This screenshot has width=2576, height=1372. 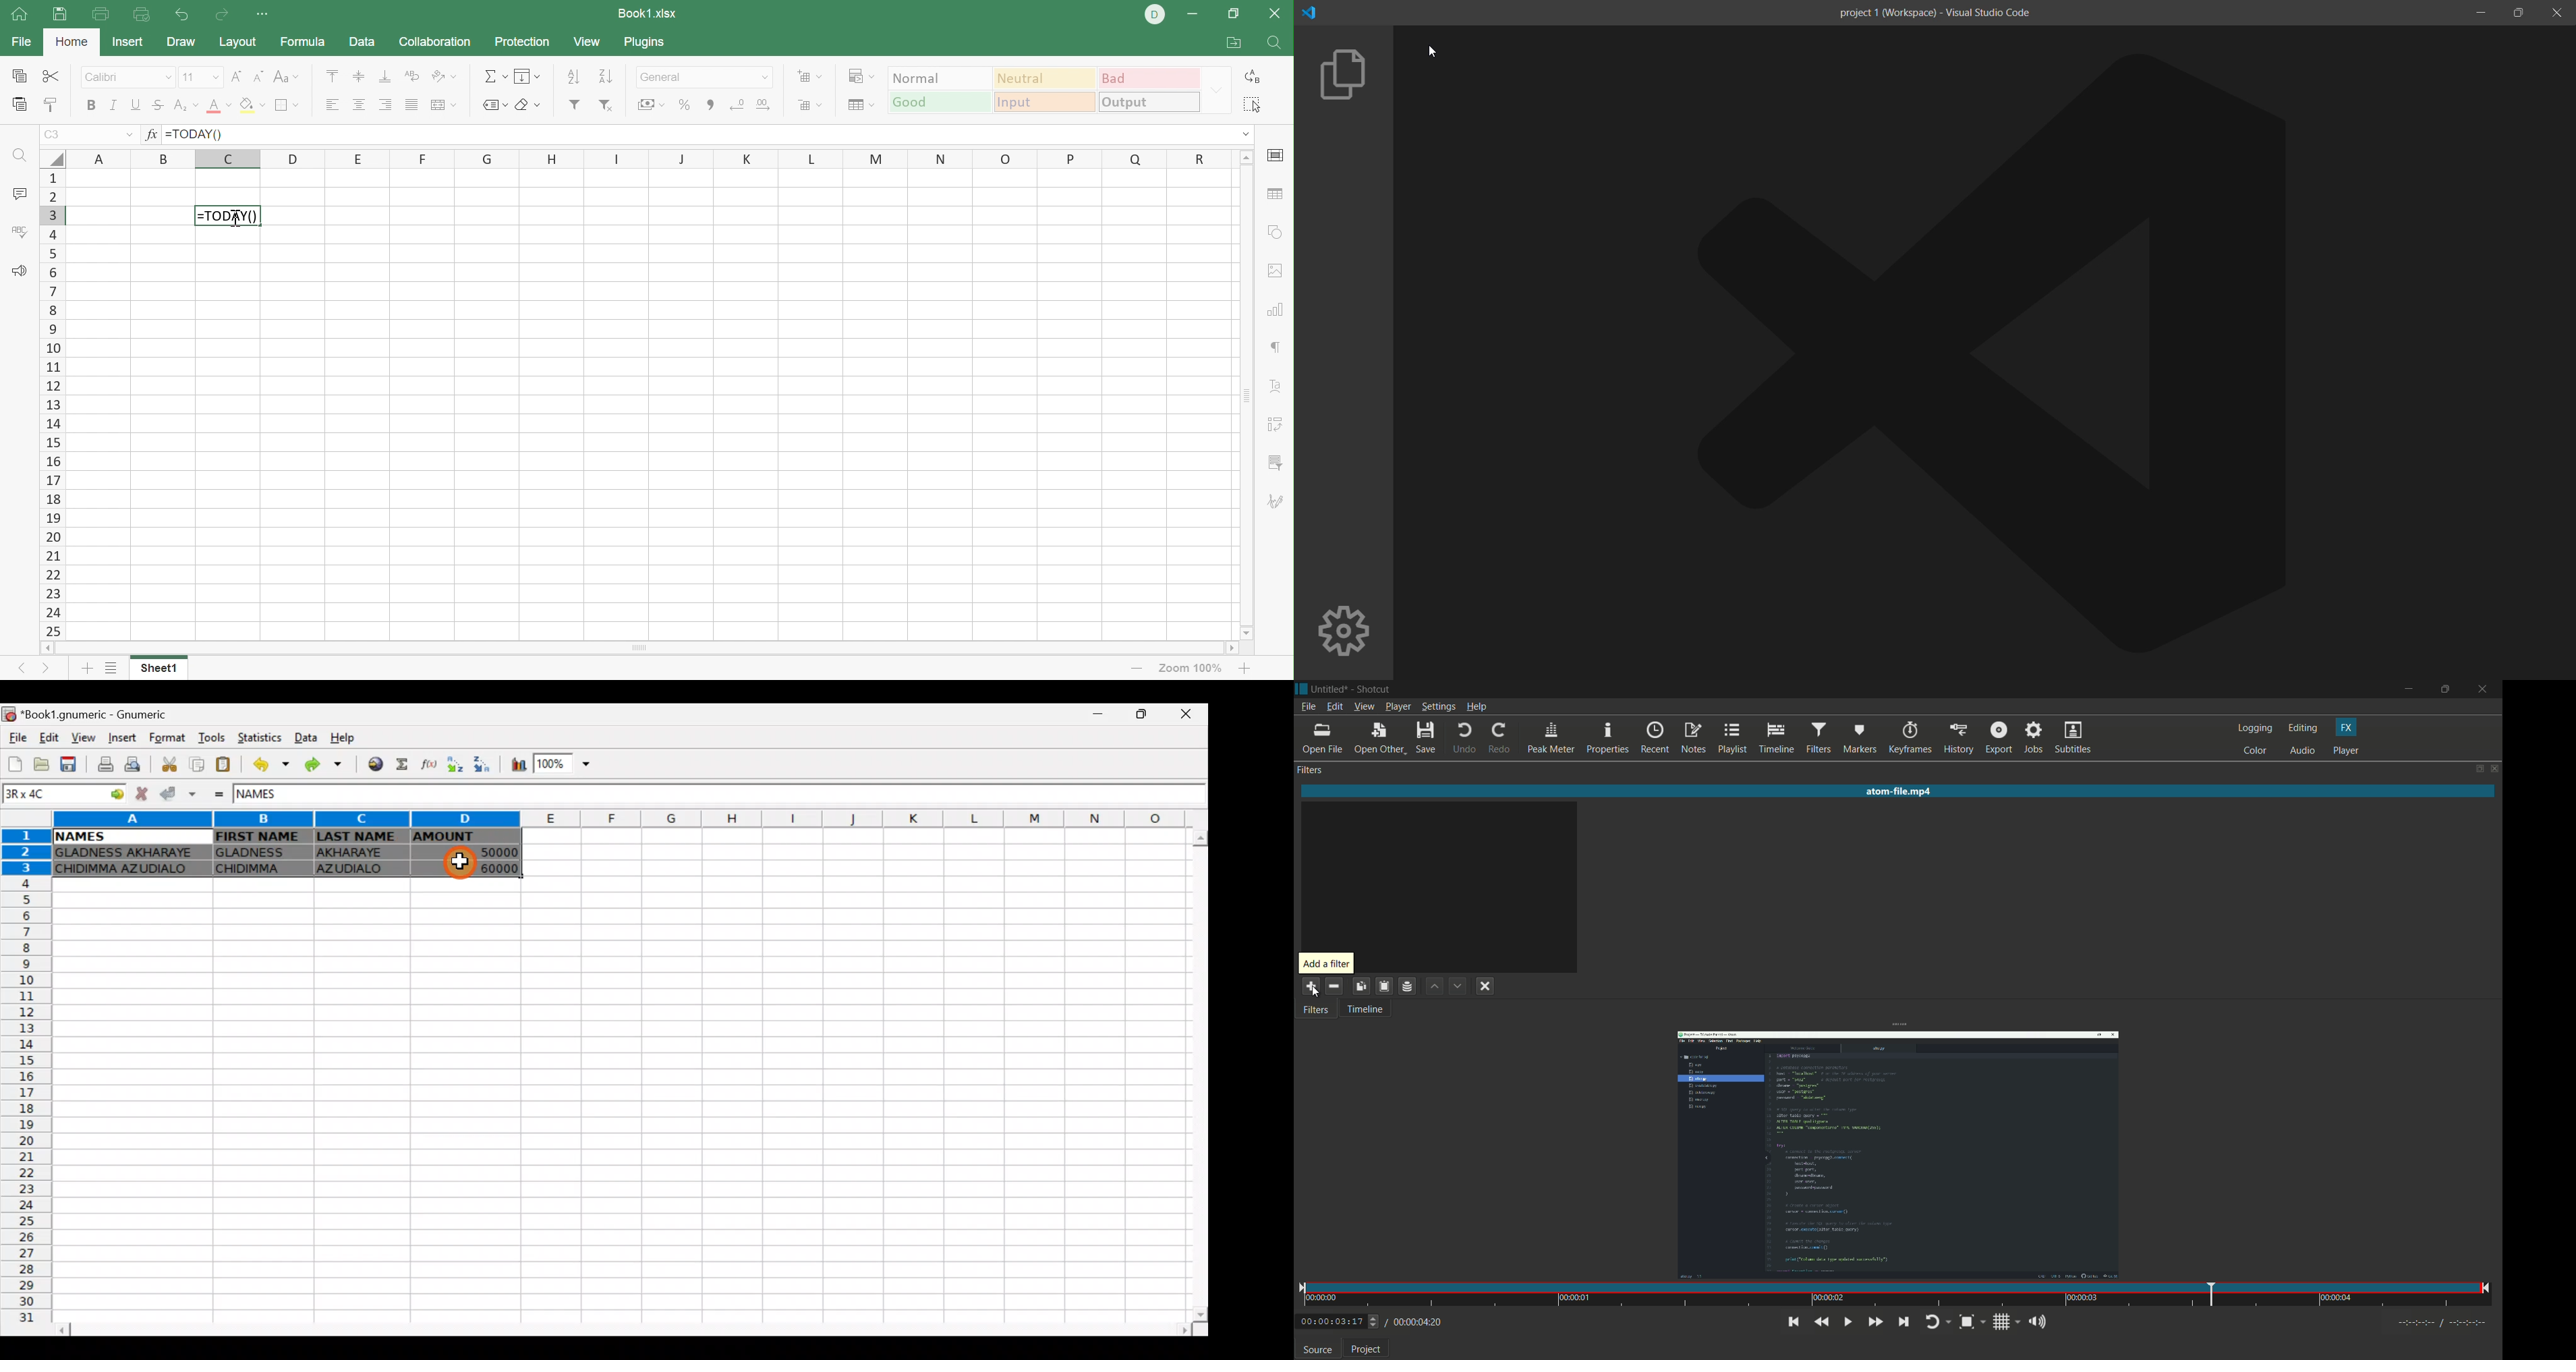 What do you see at coordinates (527, 77) in the screenshot?
I see `Fill` at bounding box center [527, 77].